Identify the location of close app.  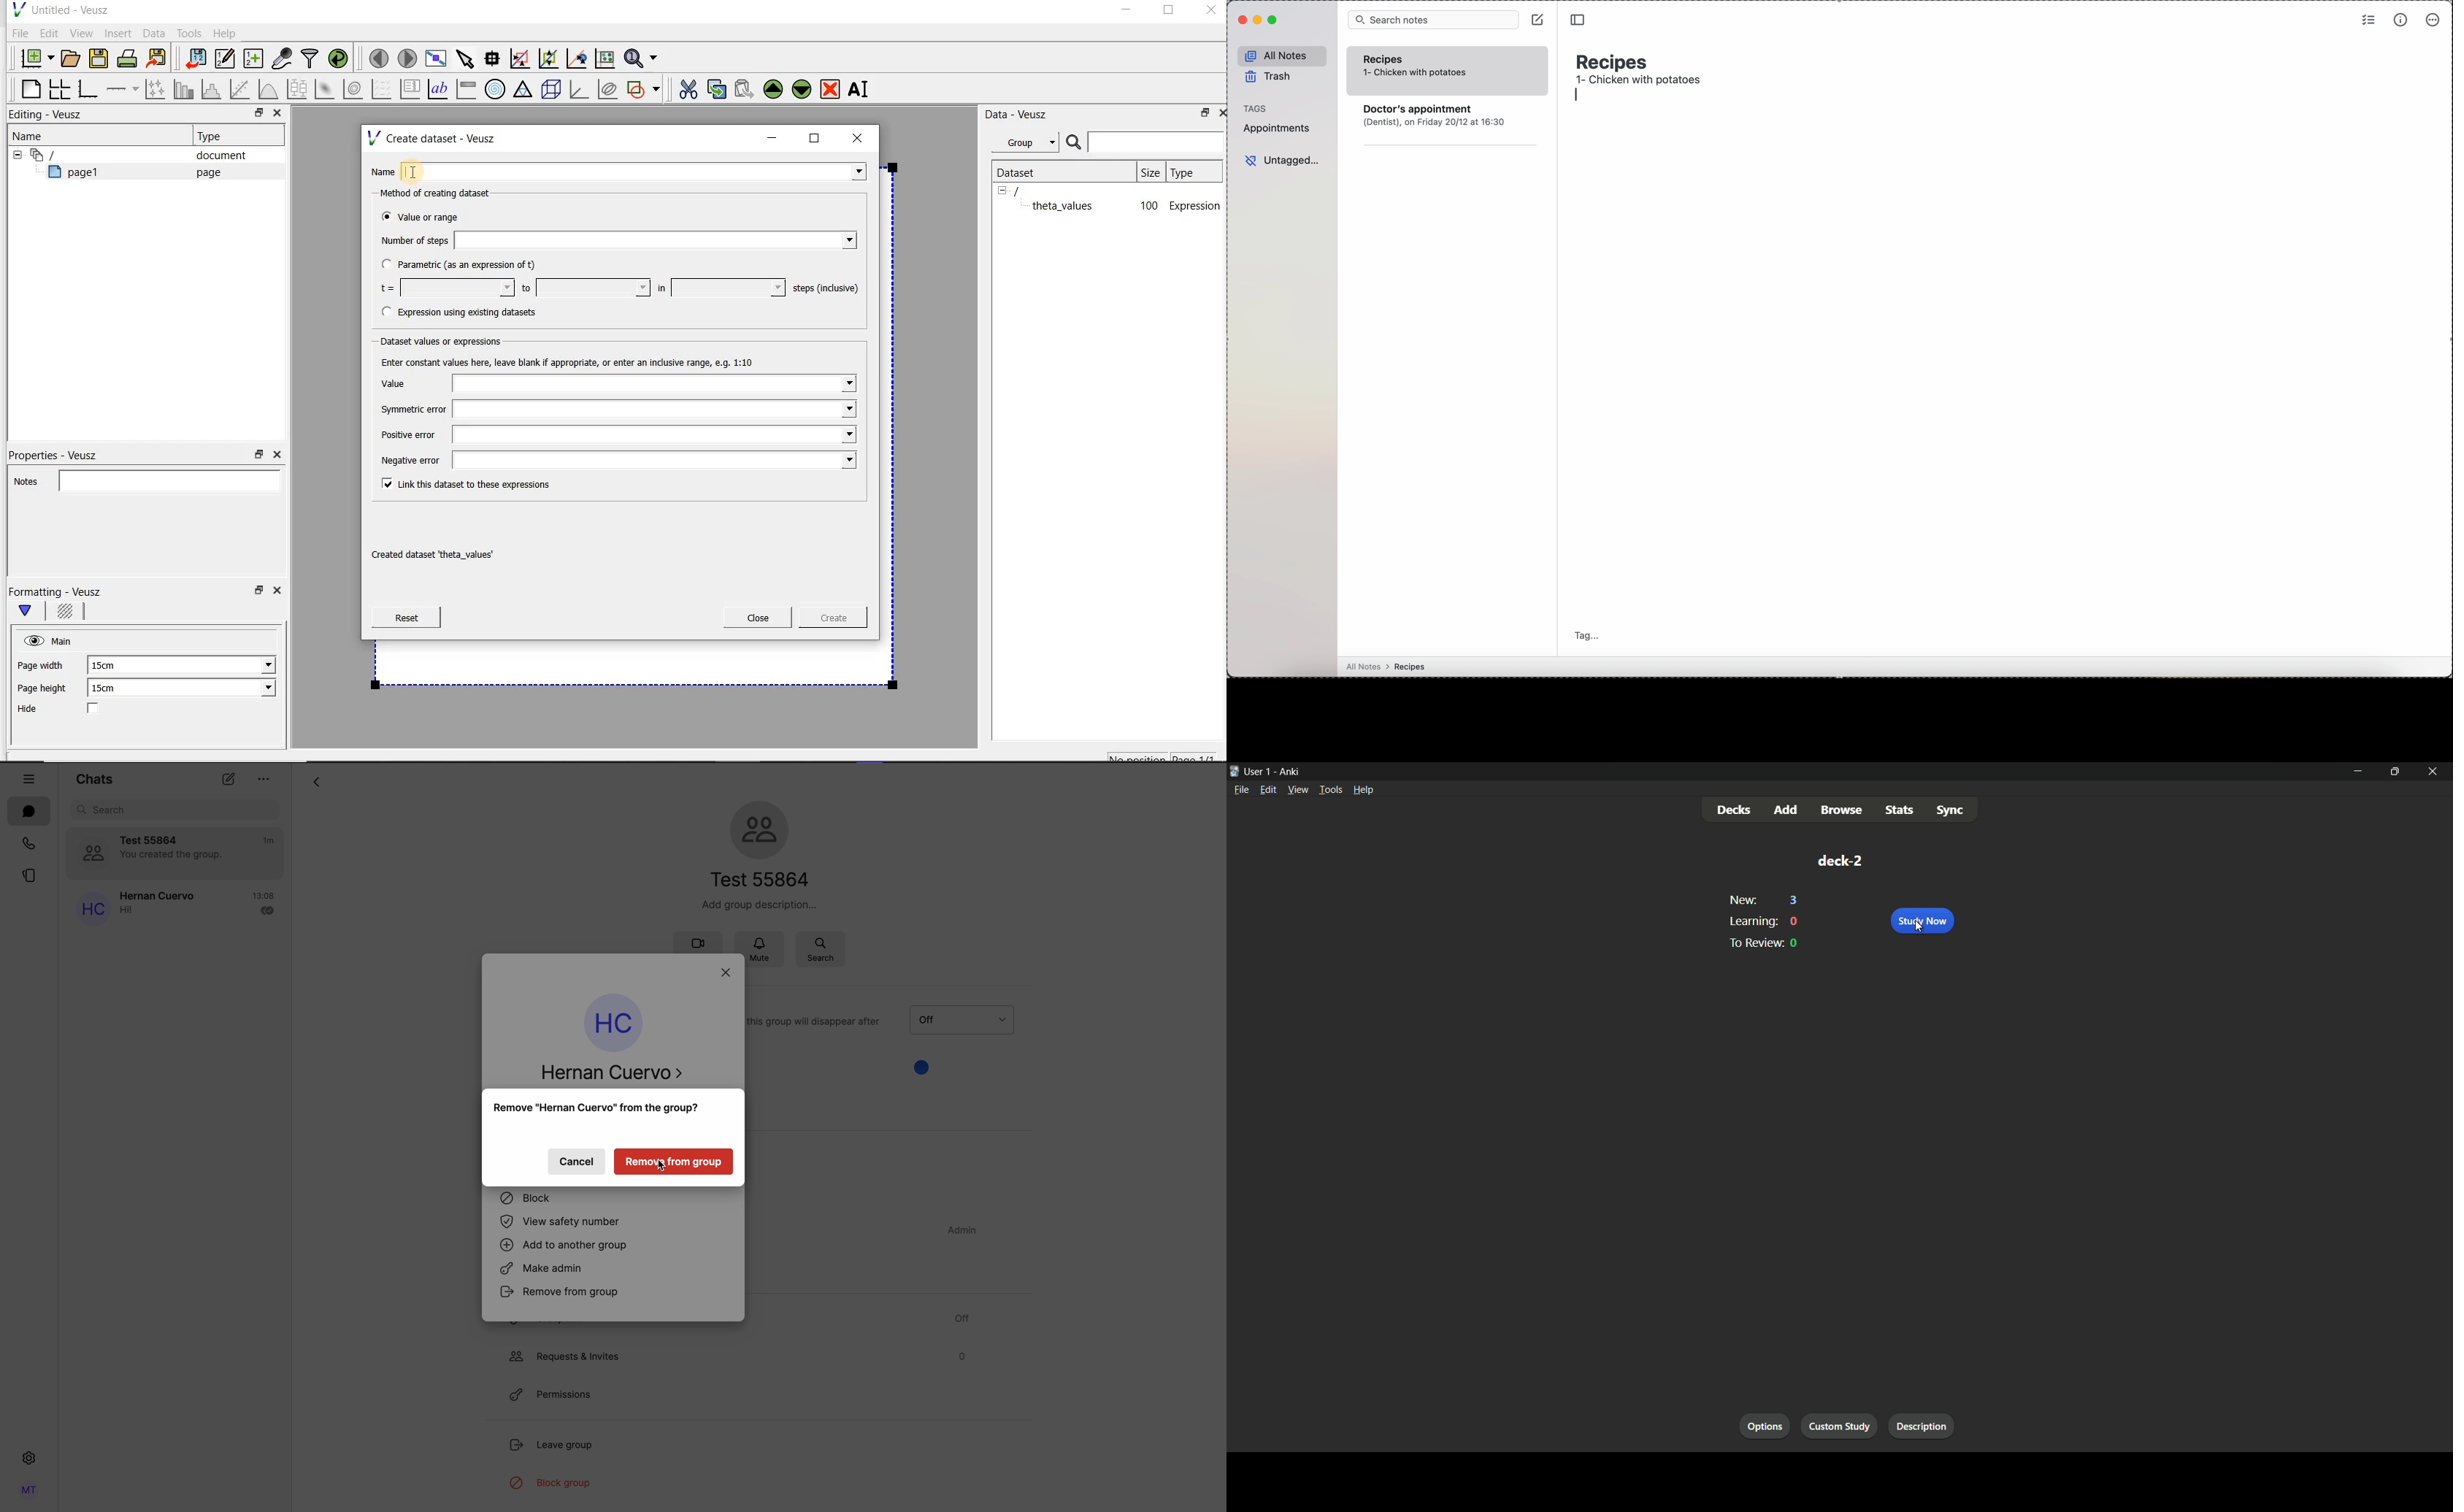
(2435, 772).